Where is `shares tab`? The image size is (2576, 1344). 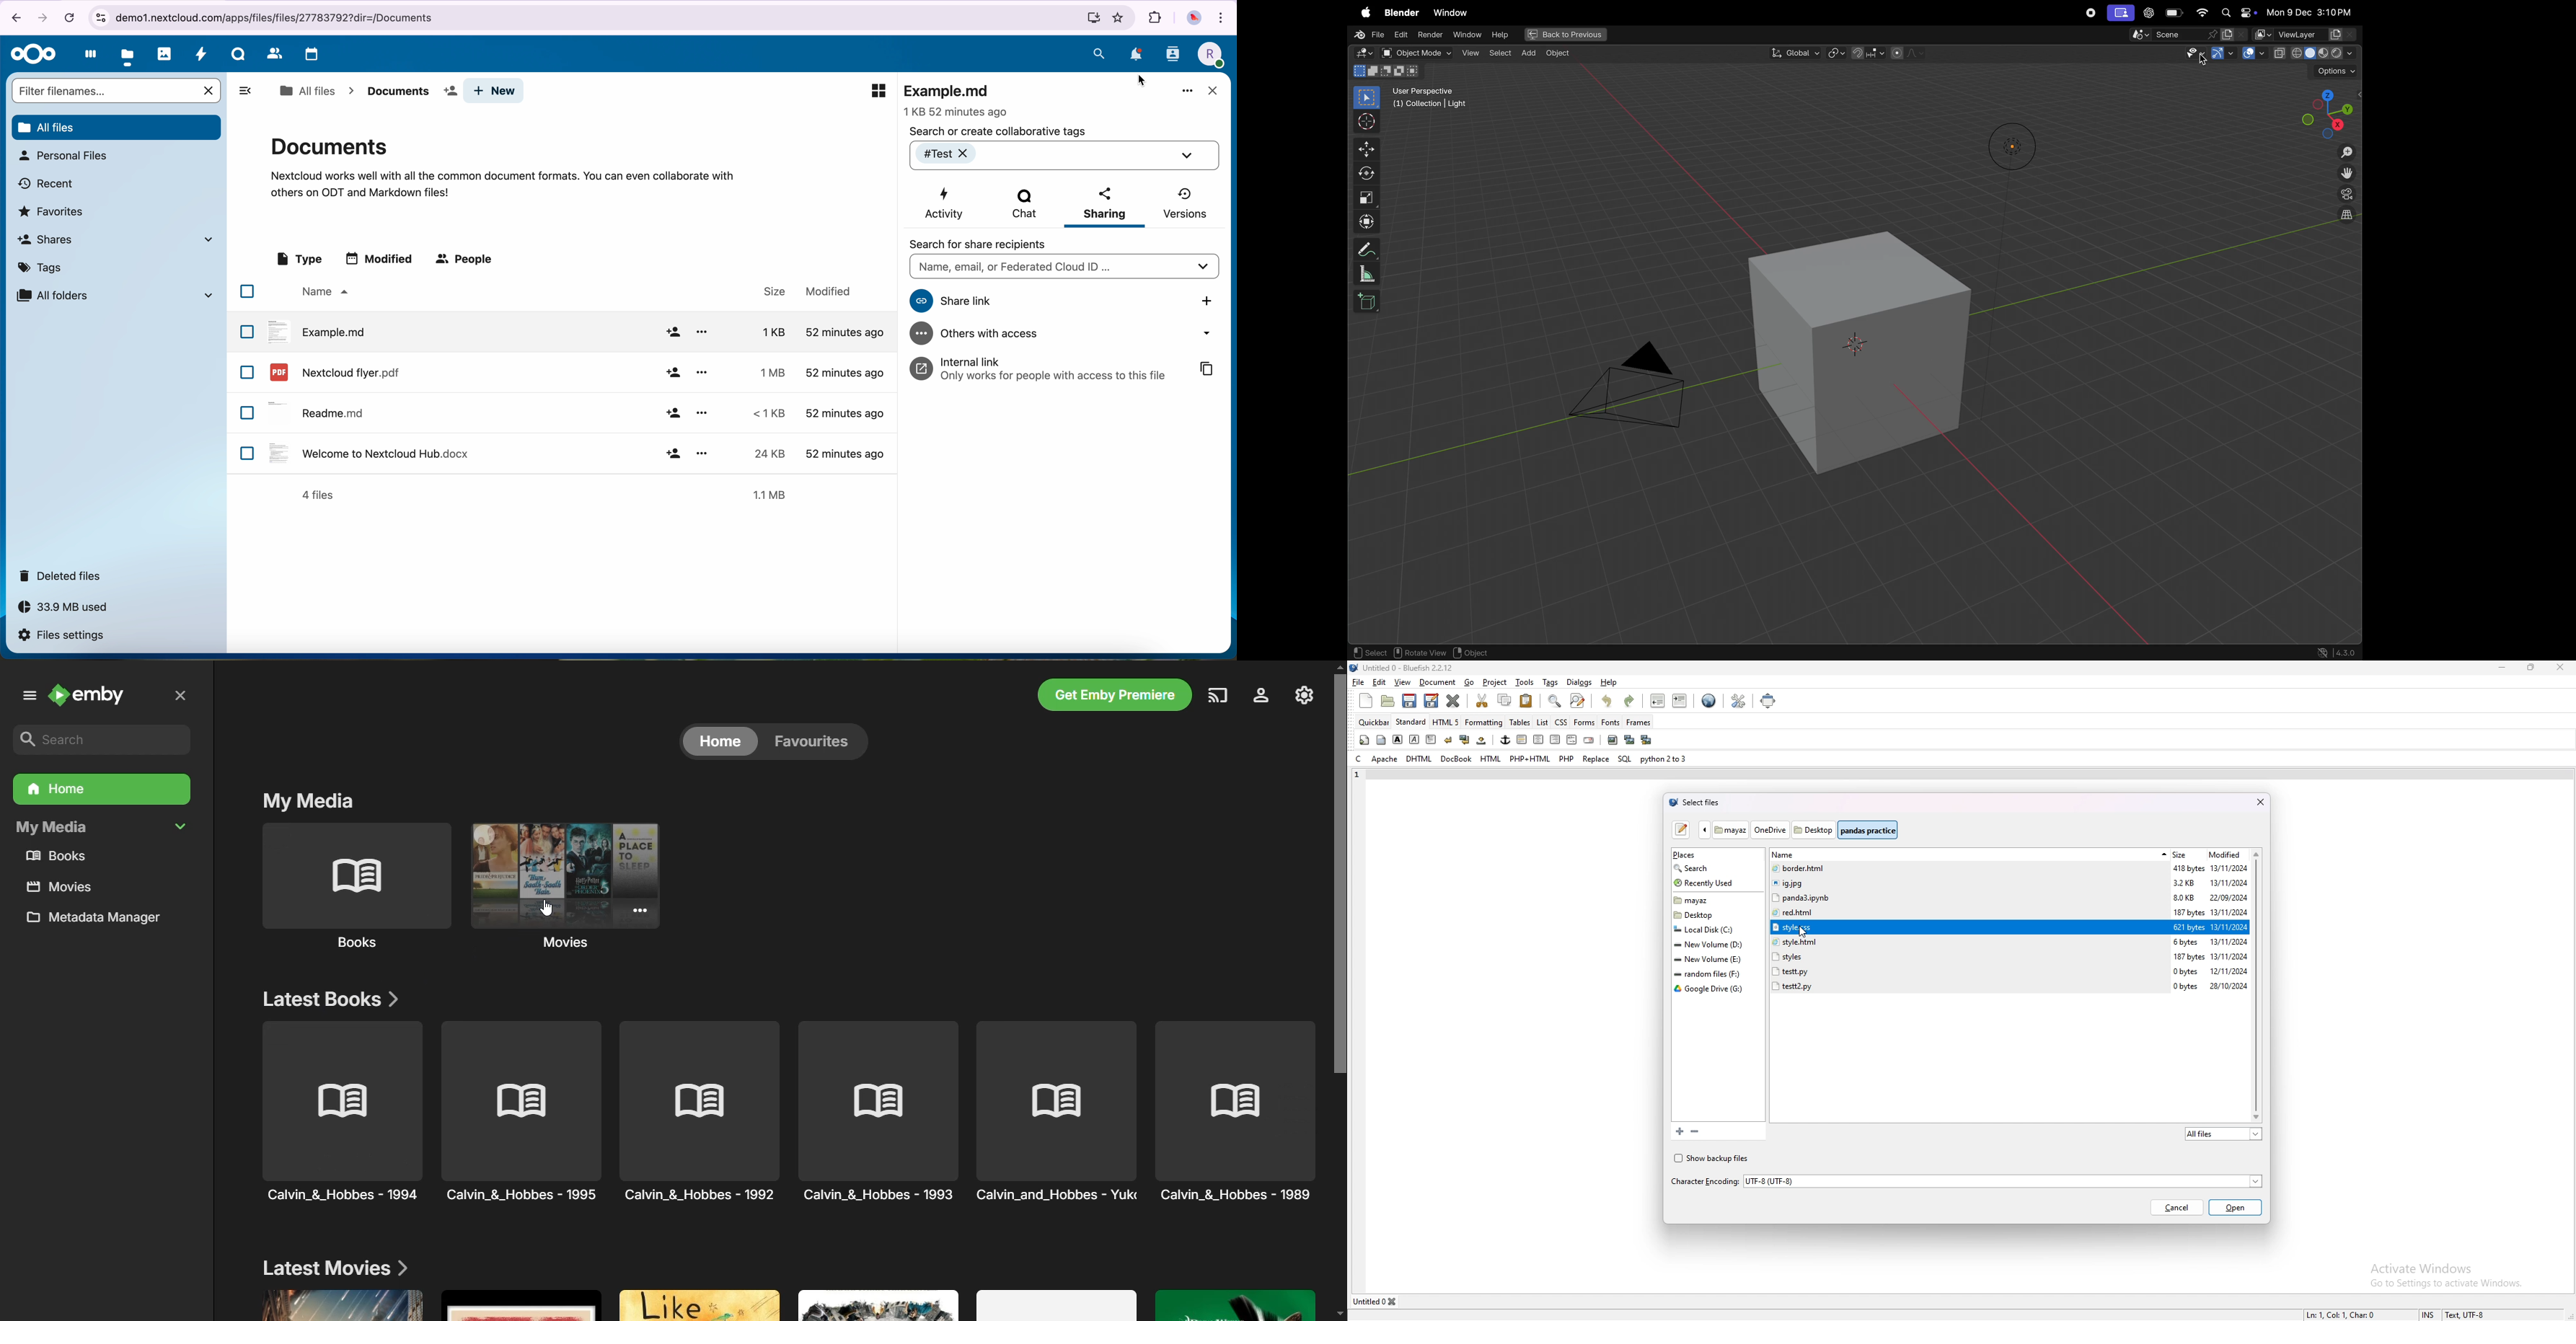 shares tab is located at coordinates (119, 239).